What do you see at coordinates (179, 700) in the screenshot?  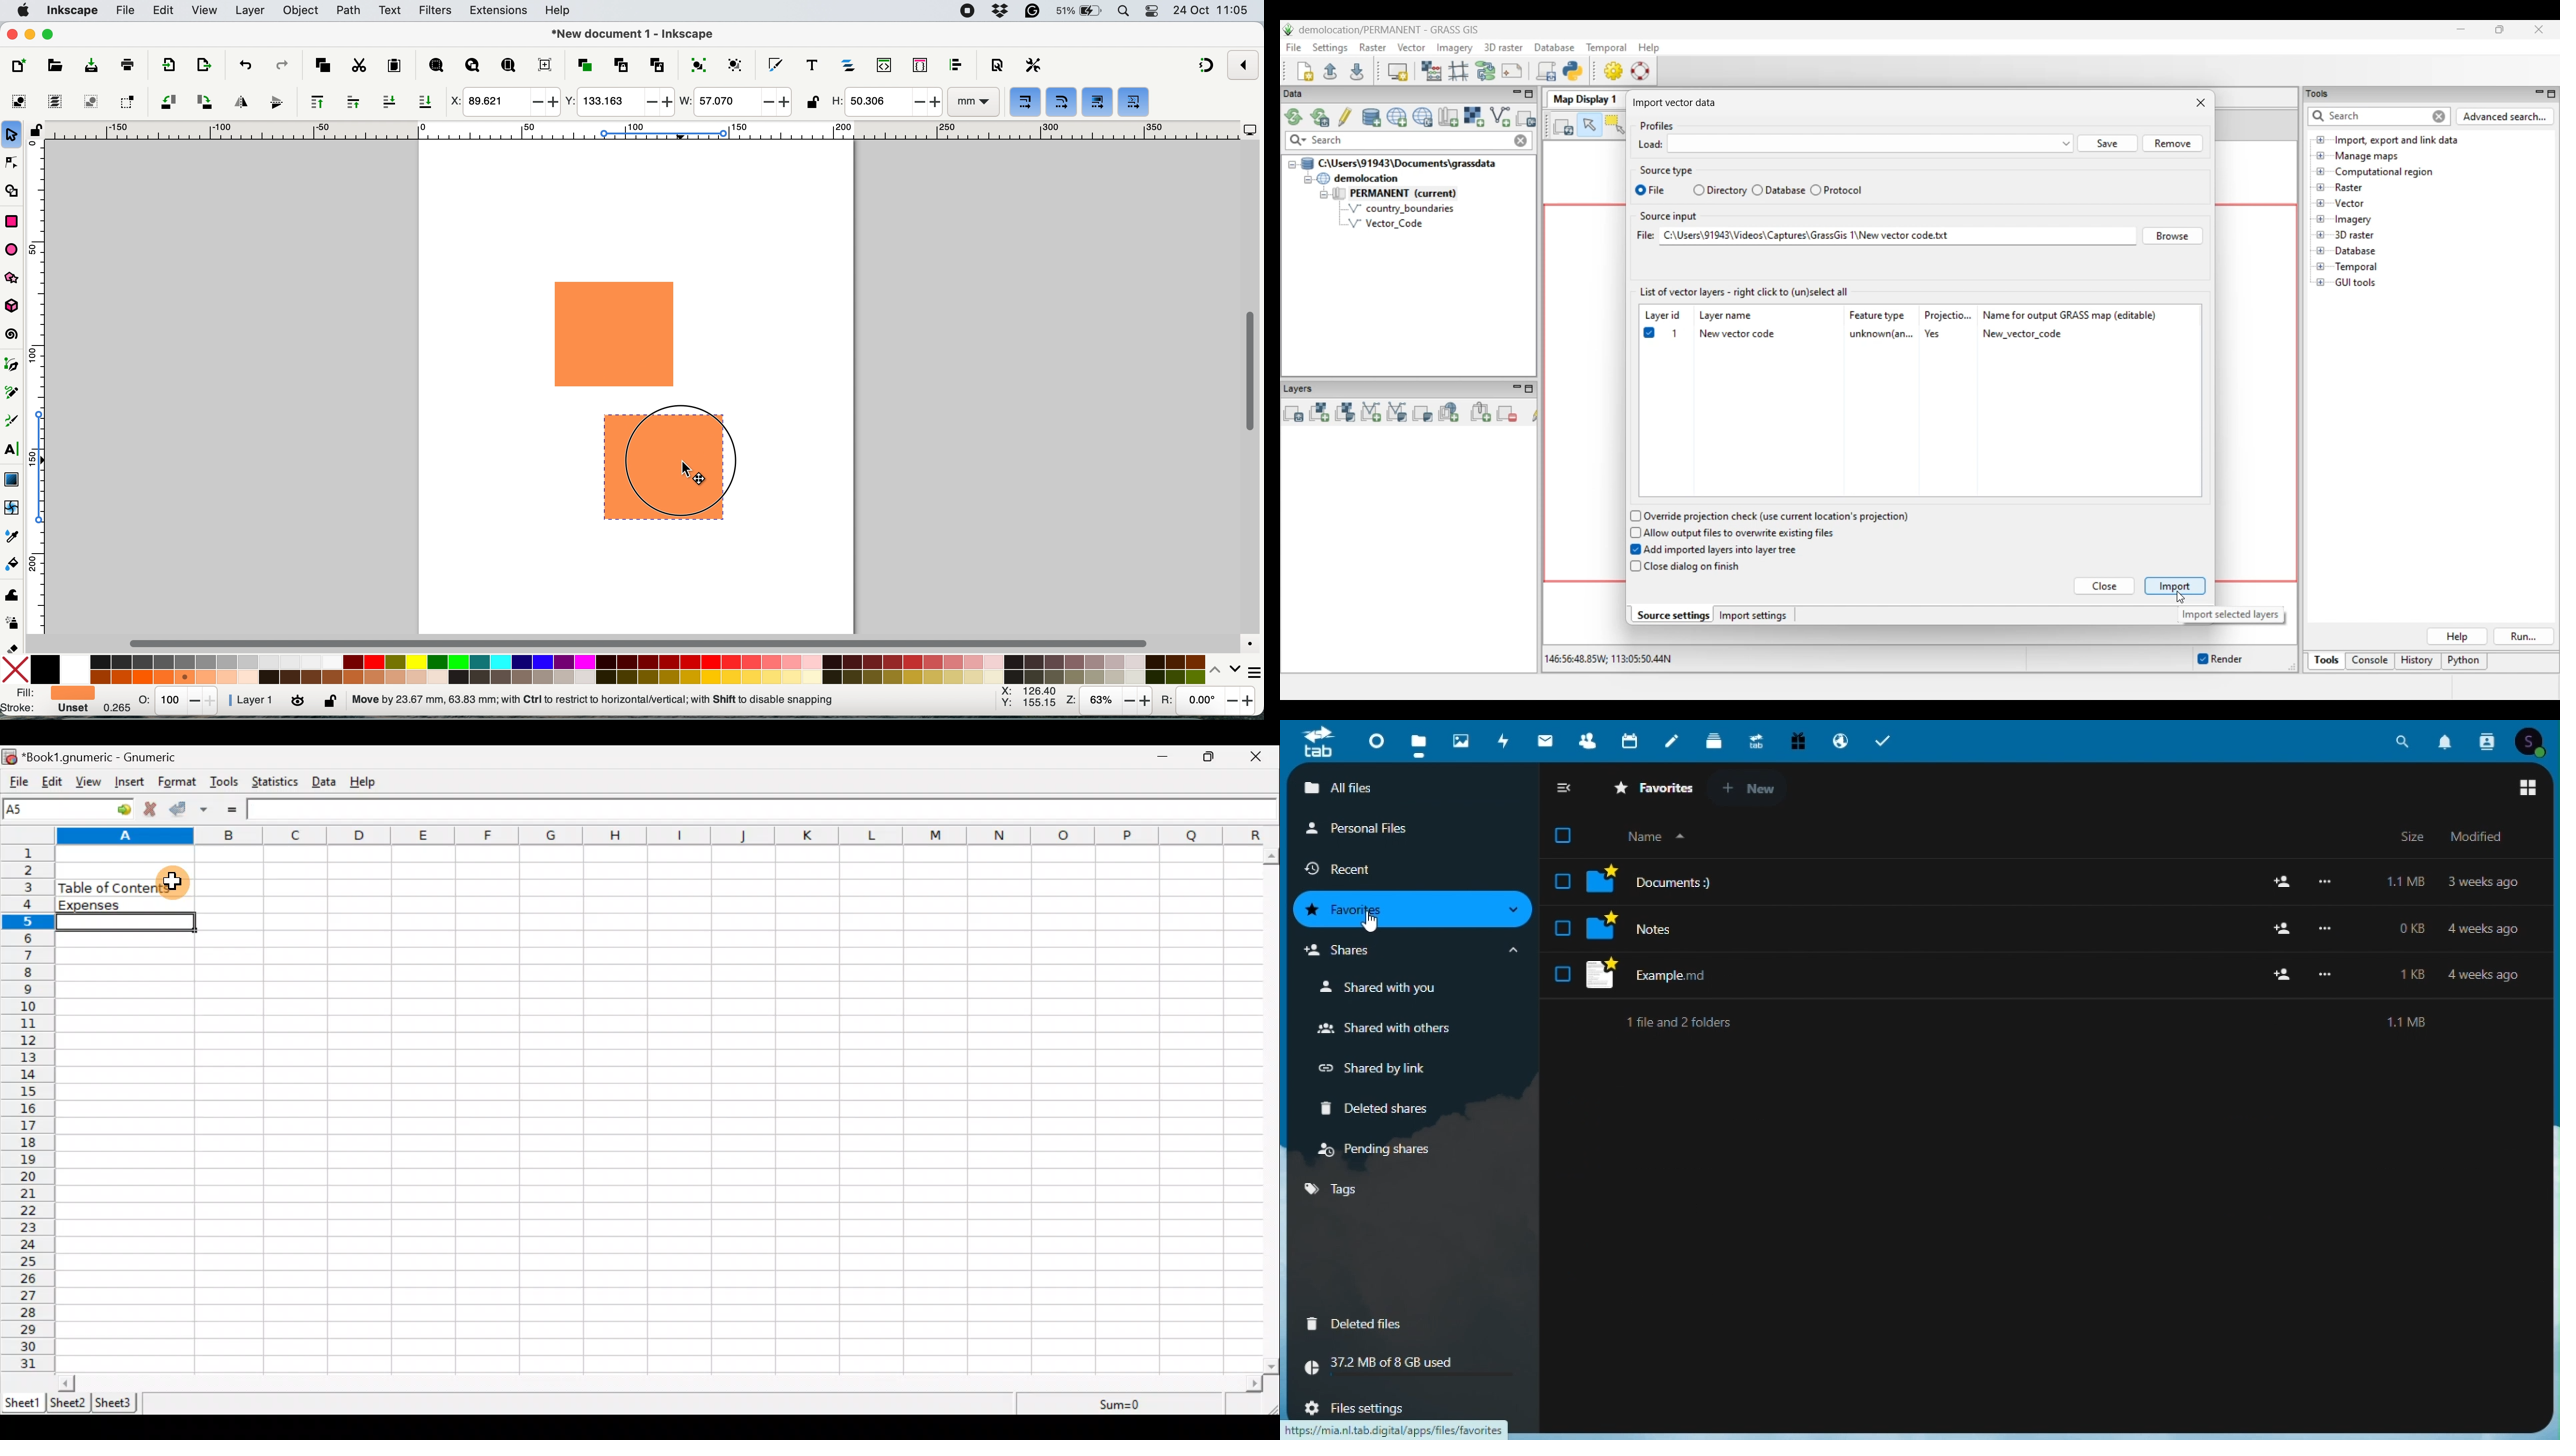 I see `stats` at bounding box center [179, 700].